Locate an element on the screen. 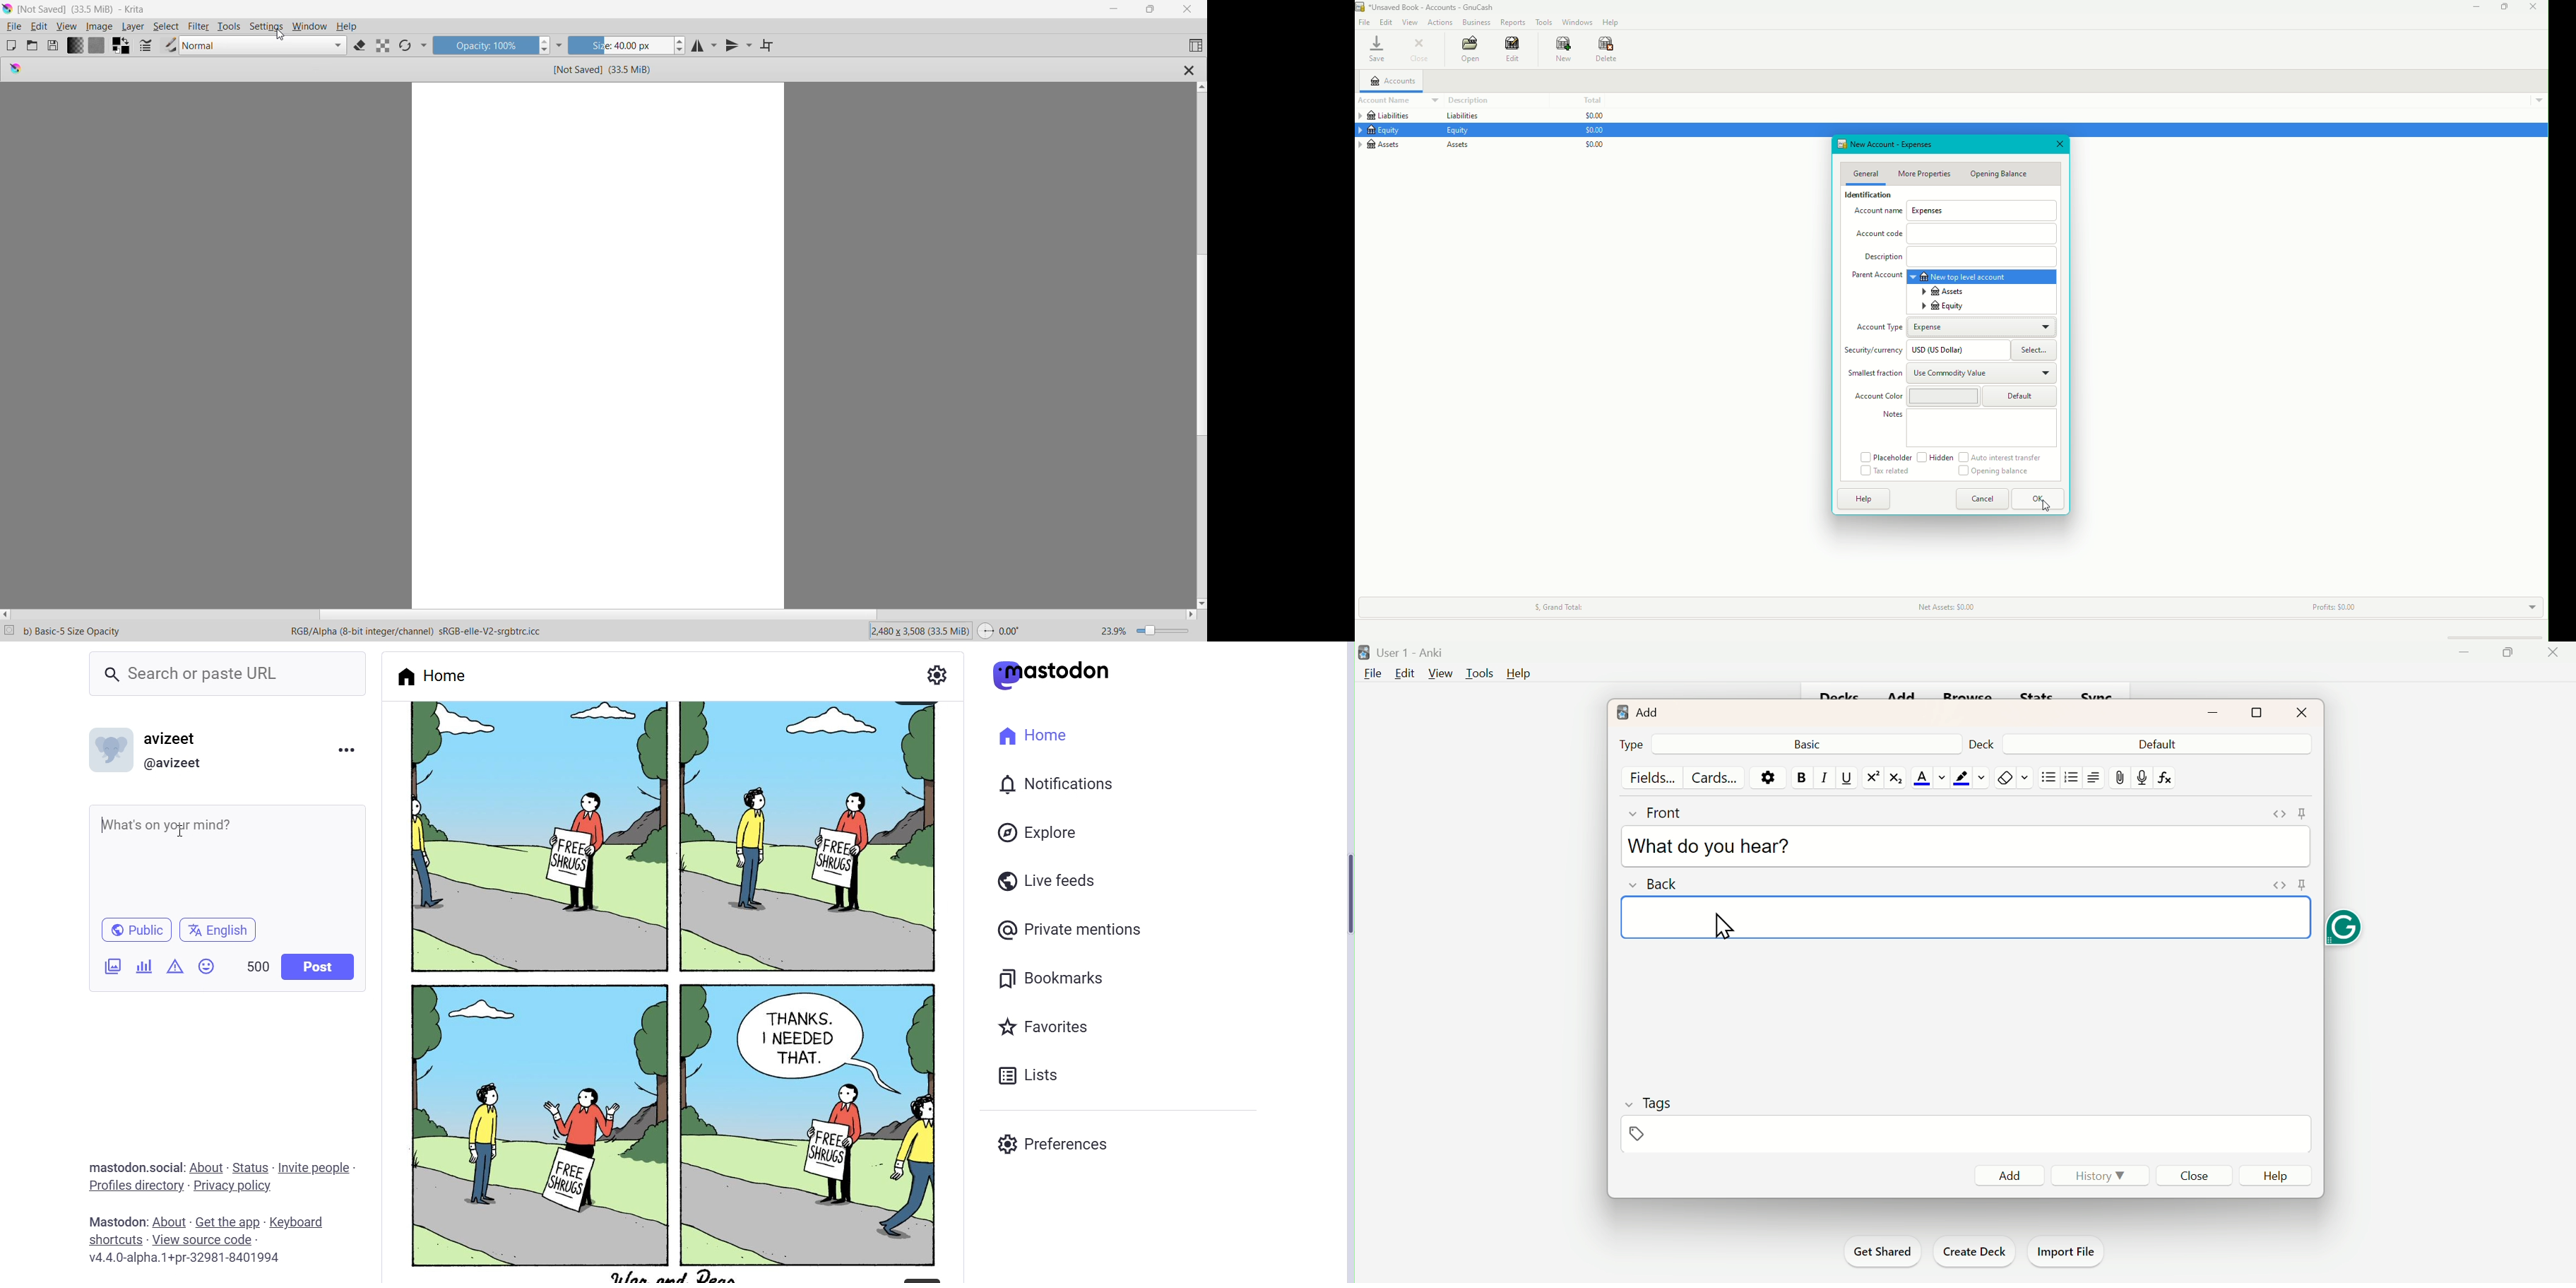 This screenshot has width=2576, height=1288. Bold is located at coordinates (1798, 778).